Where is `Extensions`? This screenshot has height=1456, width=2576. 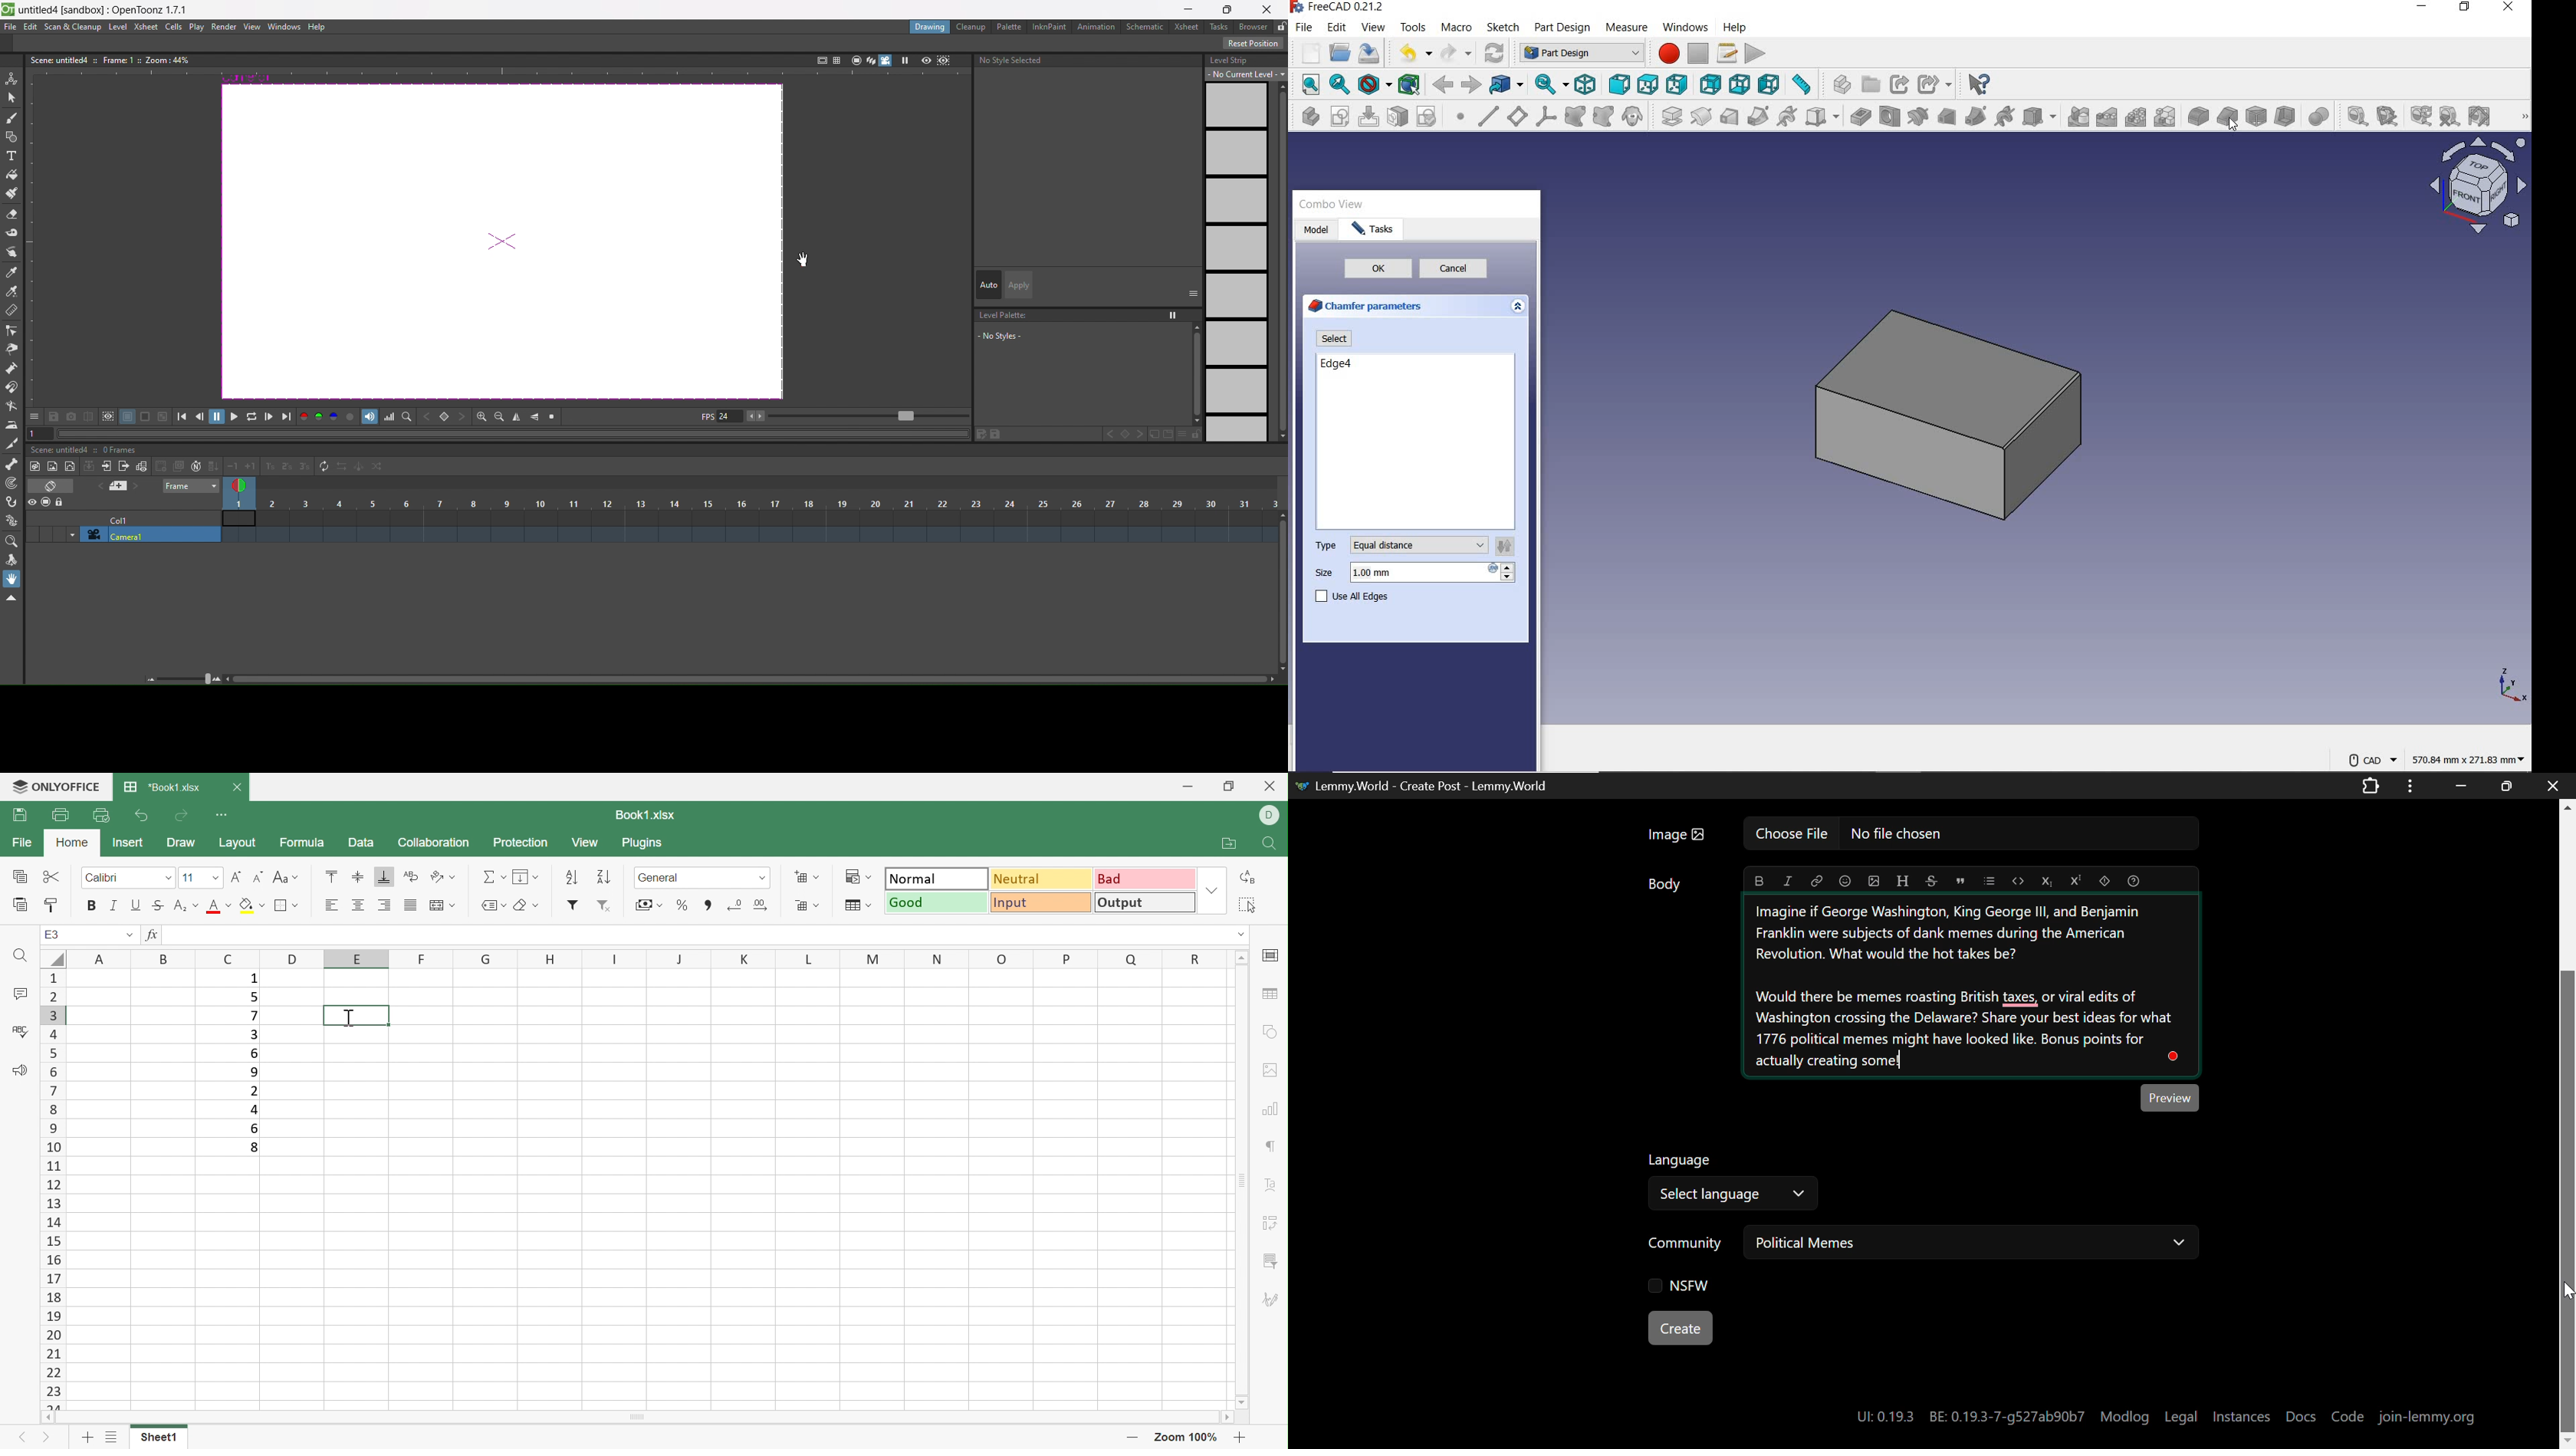 Extensions is located at coordinates (2371, 785).